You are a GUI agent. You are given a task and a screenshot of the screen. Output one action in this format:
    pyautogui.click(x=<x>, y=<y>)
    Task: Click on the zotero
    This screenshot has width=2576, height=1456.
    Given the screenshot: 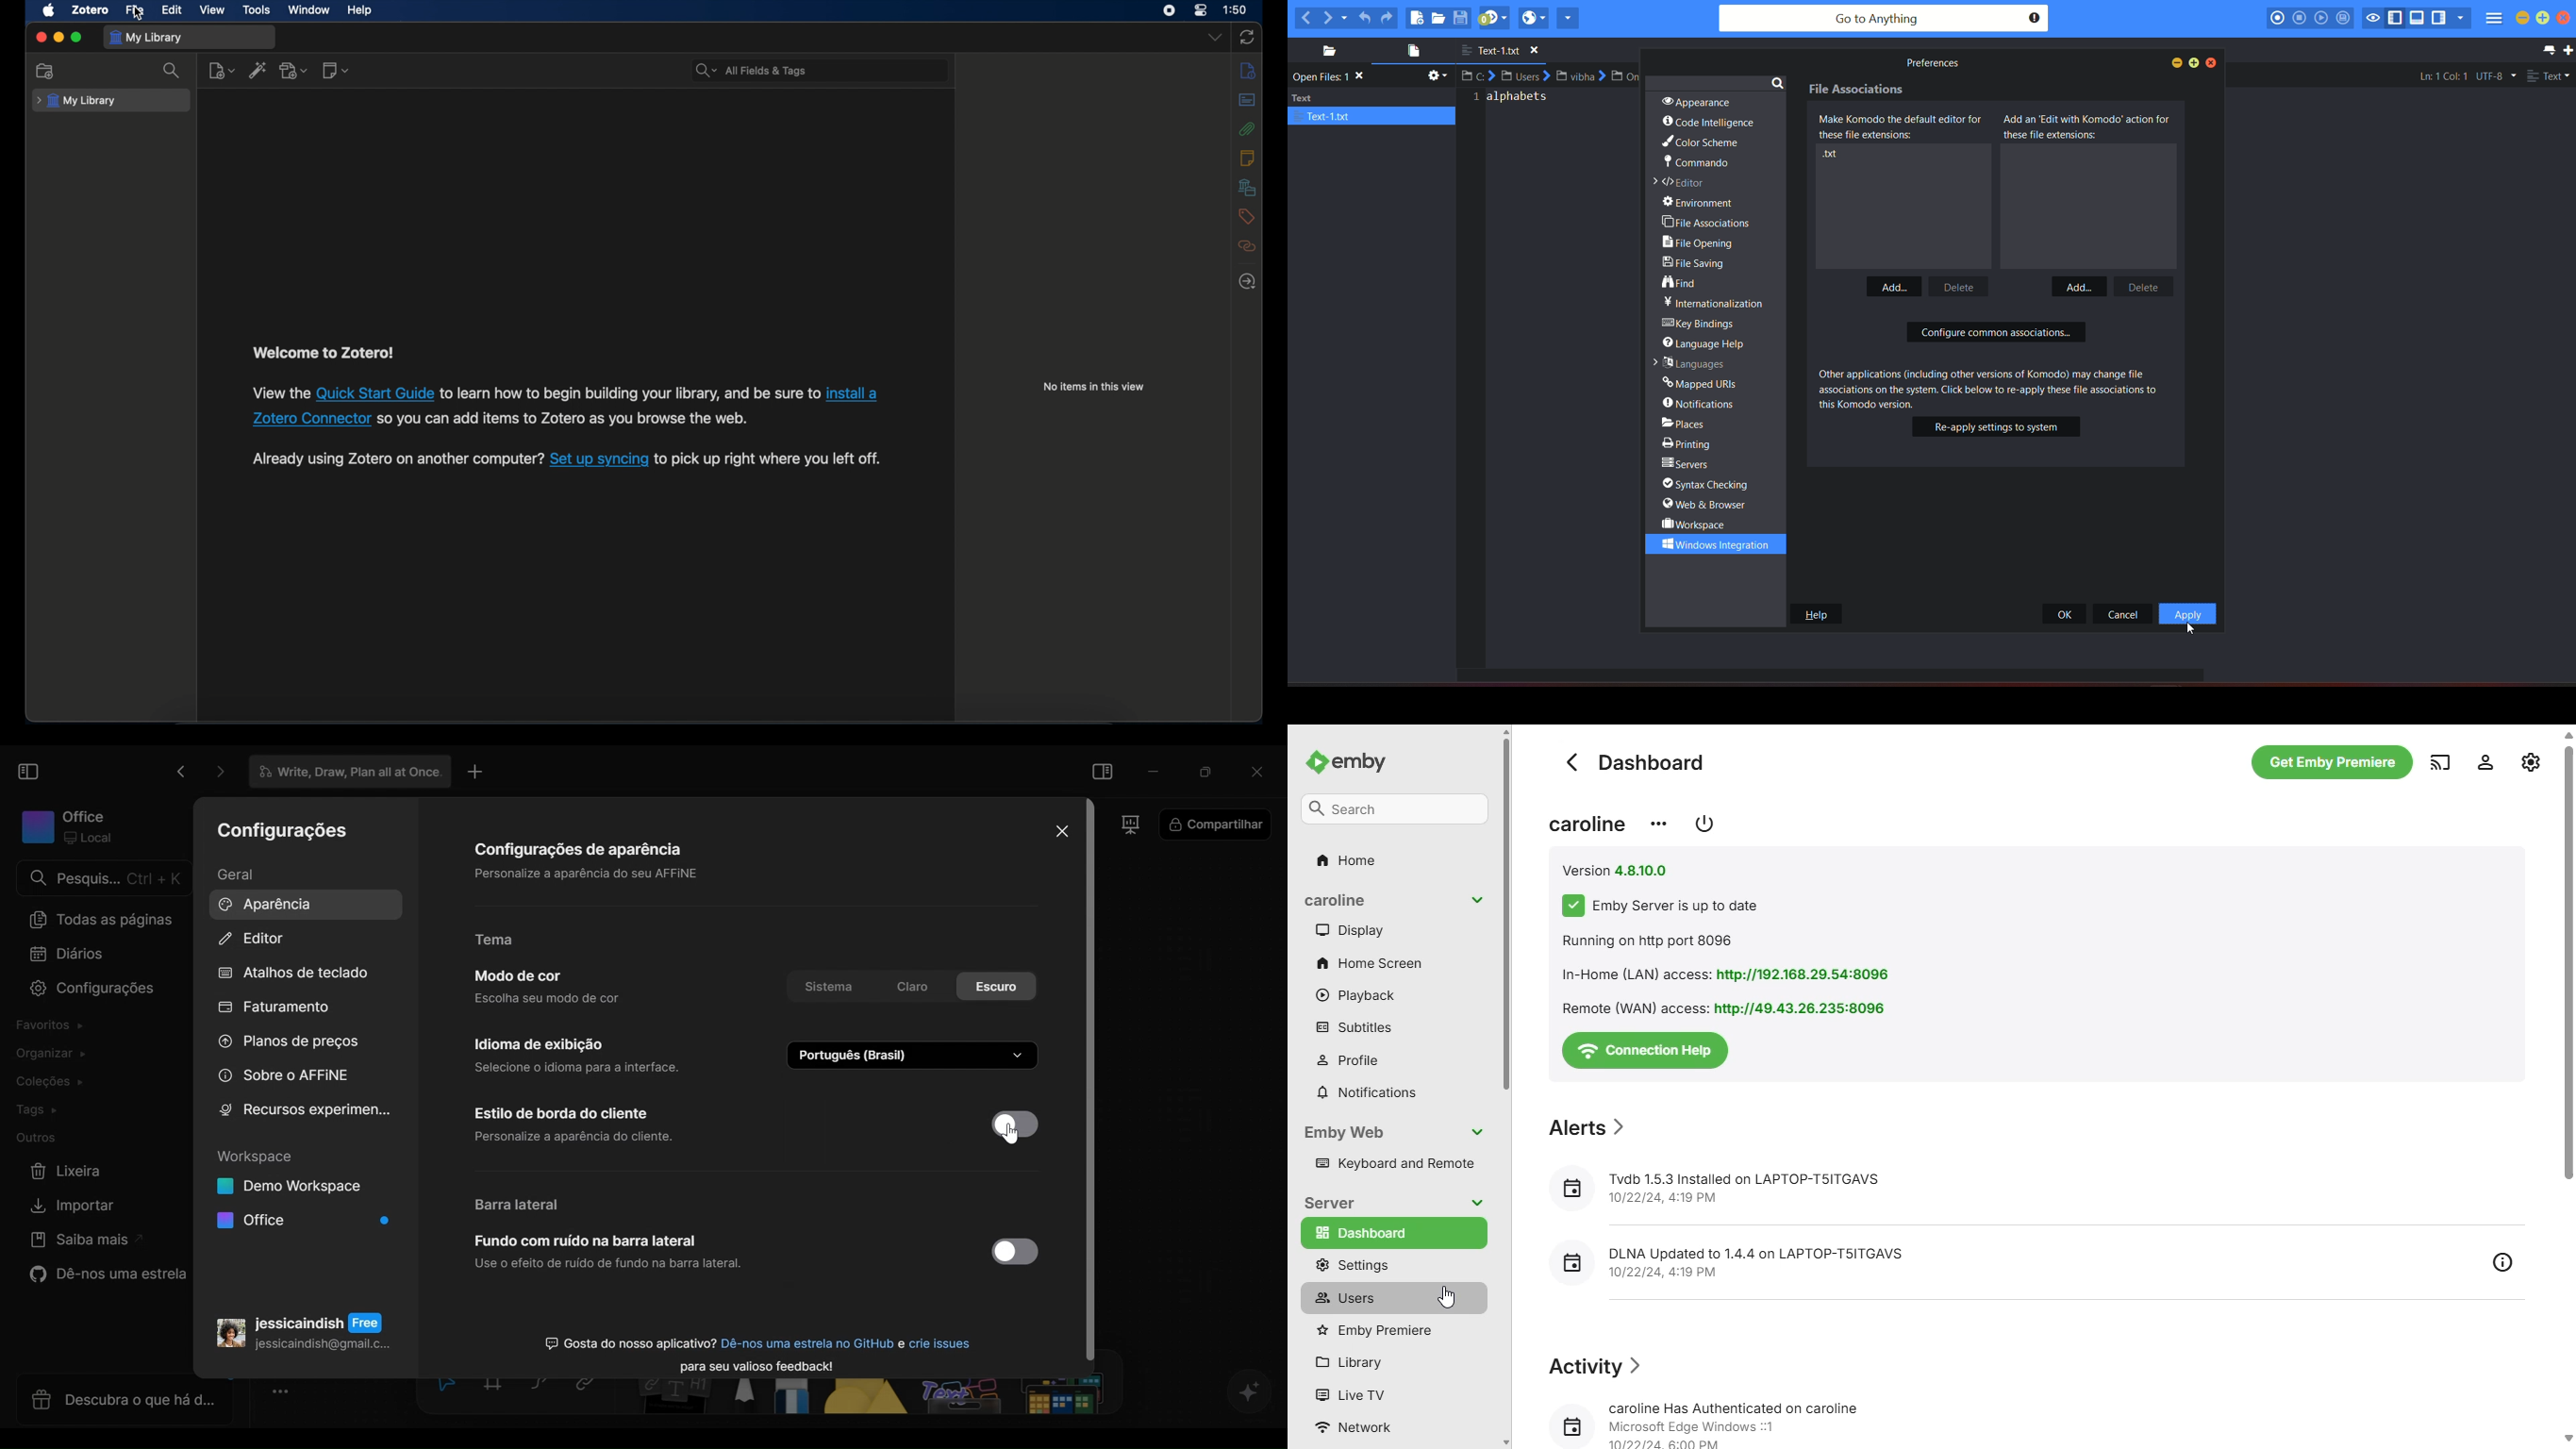 What is the action you would take?
    pyautogui.click(x=90, y=10)
    